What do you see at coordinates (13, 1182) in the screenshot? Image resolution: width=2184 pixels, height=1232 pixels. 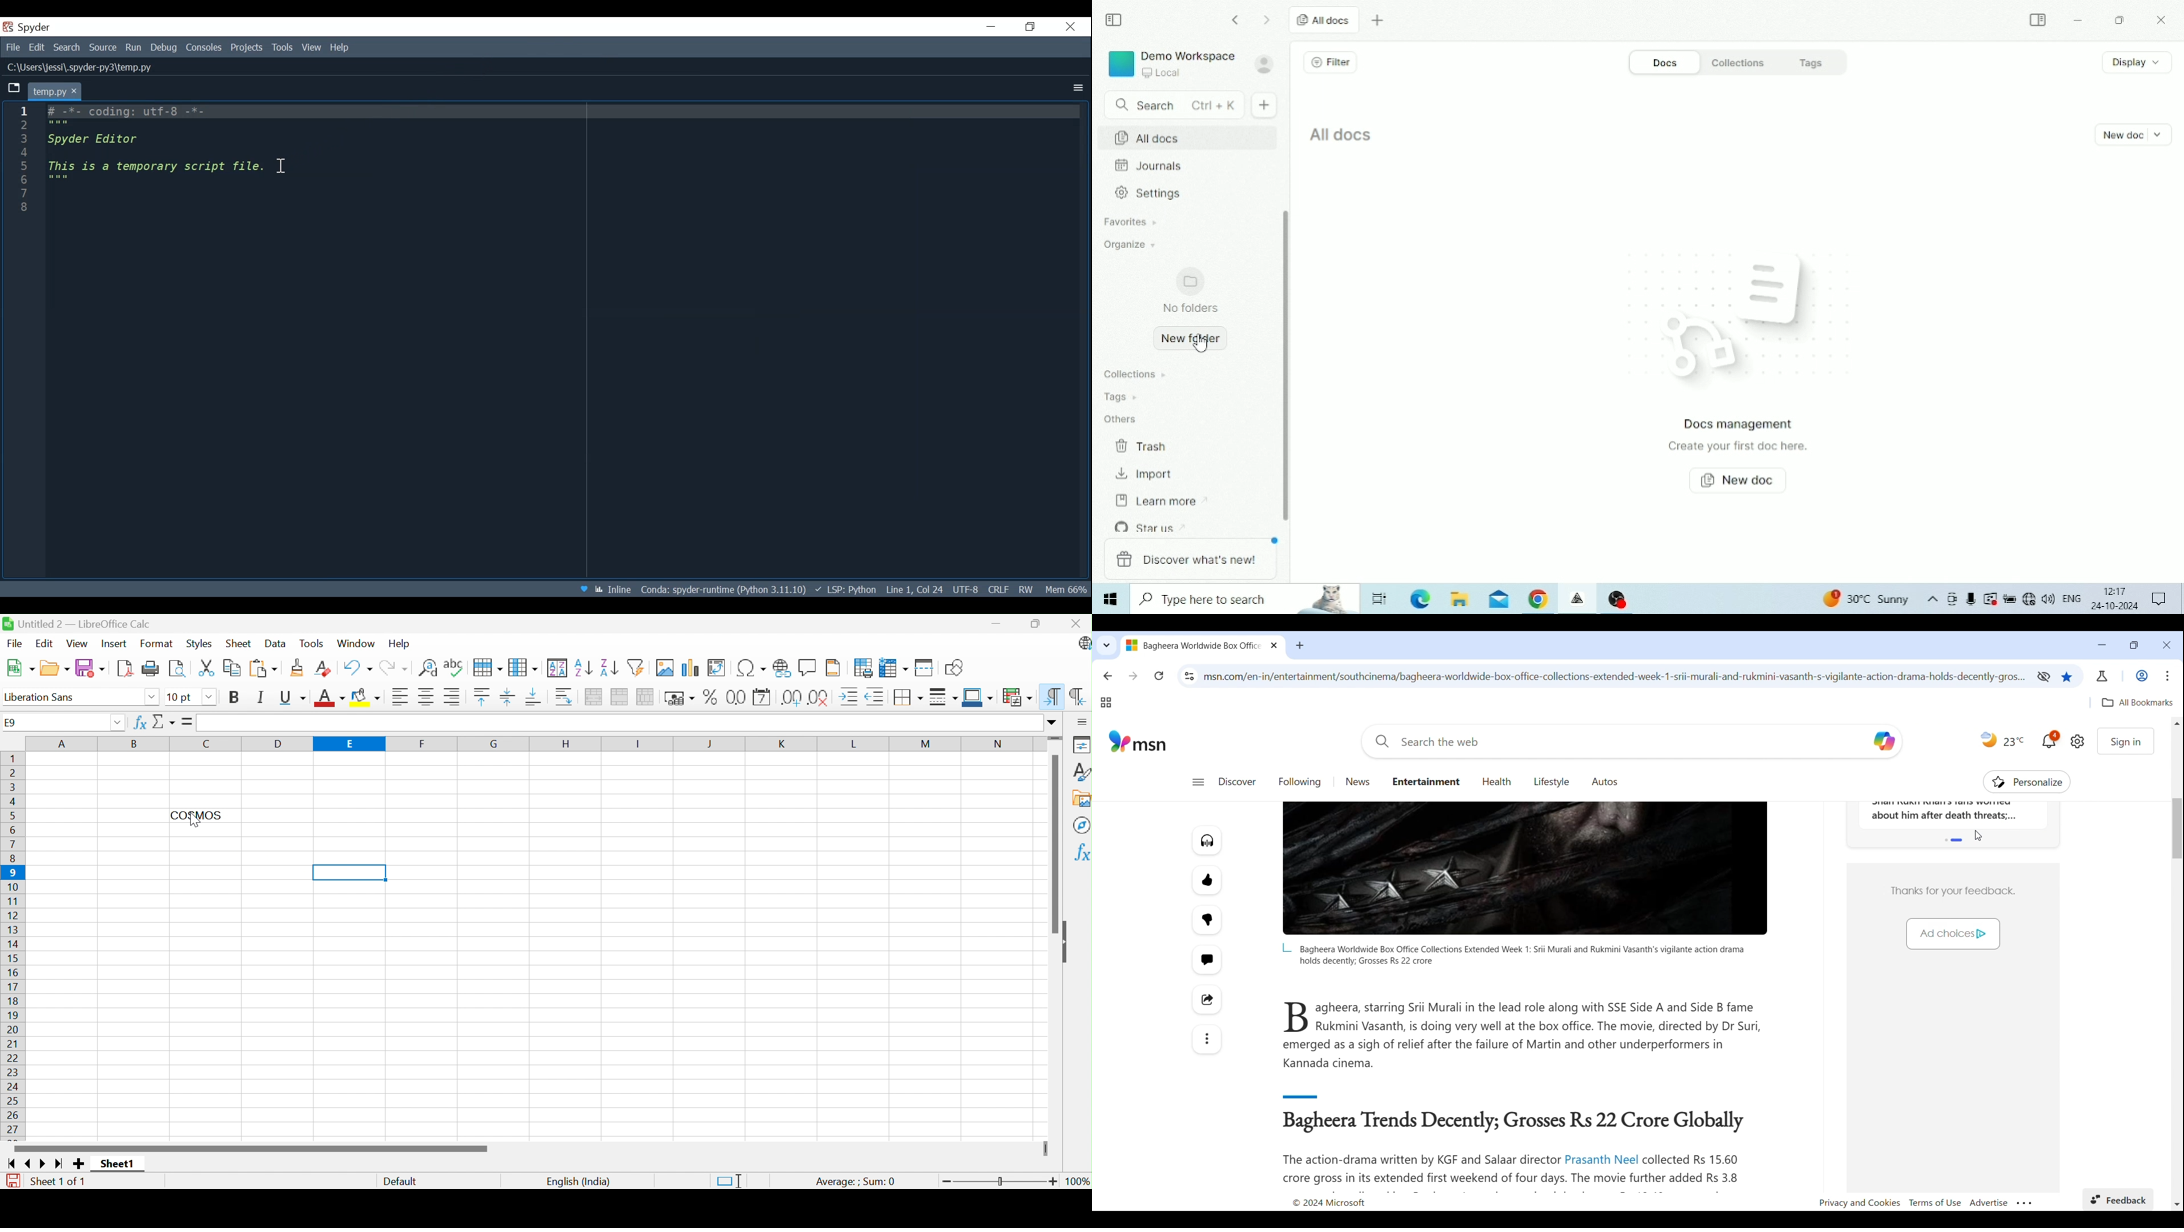 I see `The document has been modified. Click to save the document.` at bounding box center [13, 1182].